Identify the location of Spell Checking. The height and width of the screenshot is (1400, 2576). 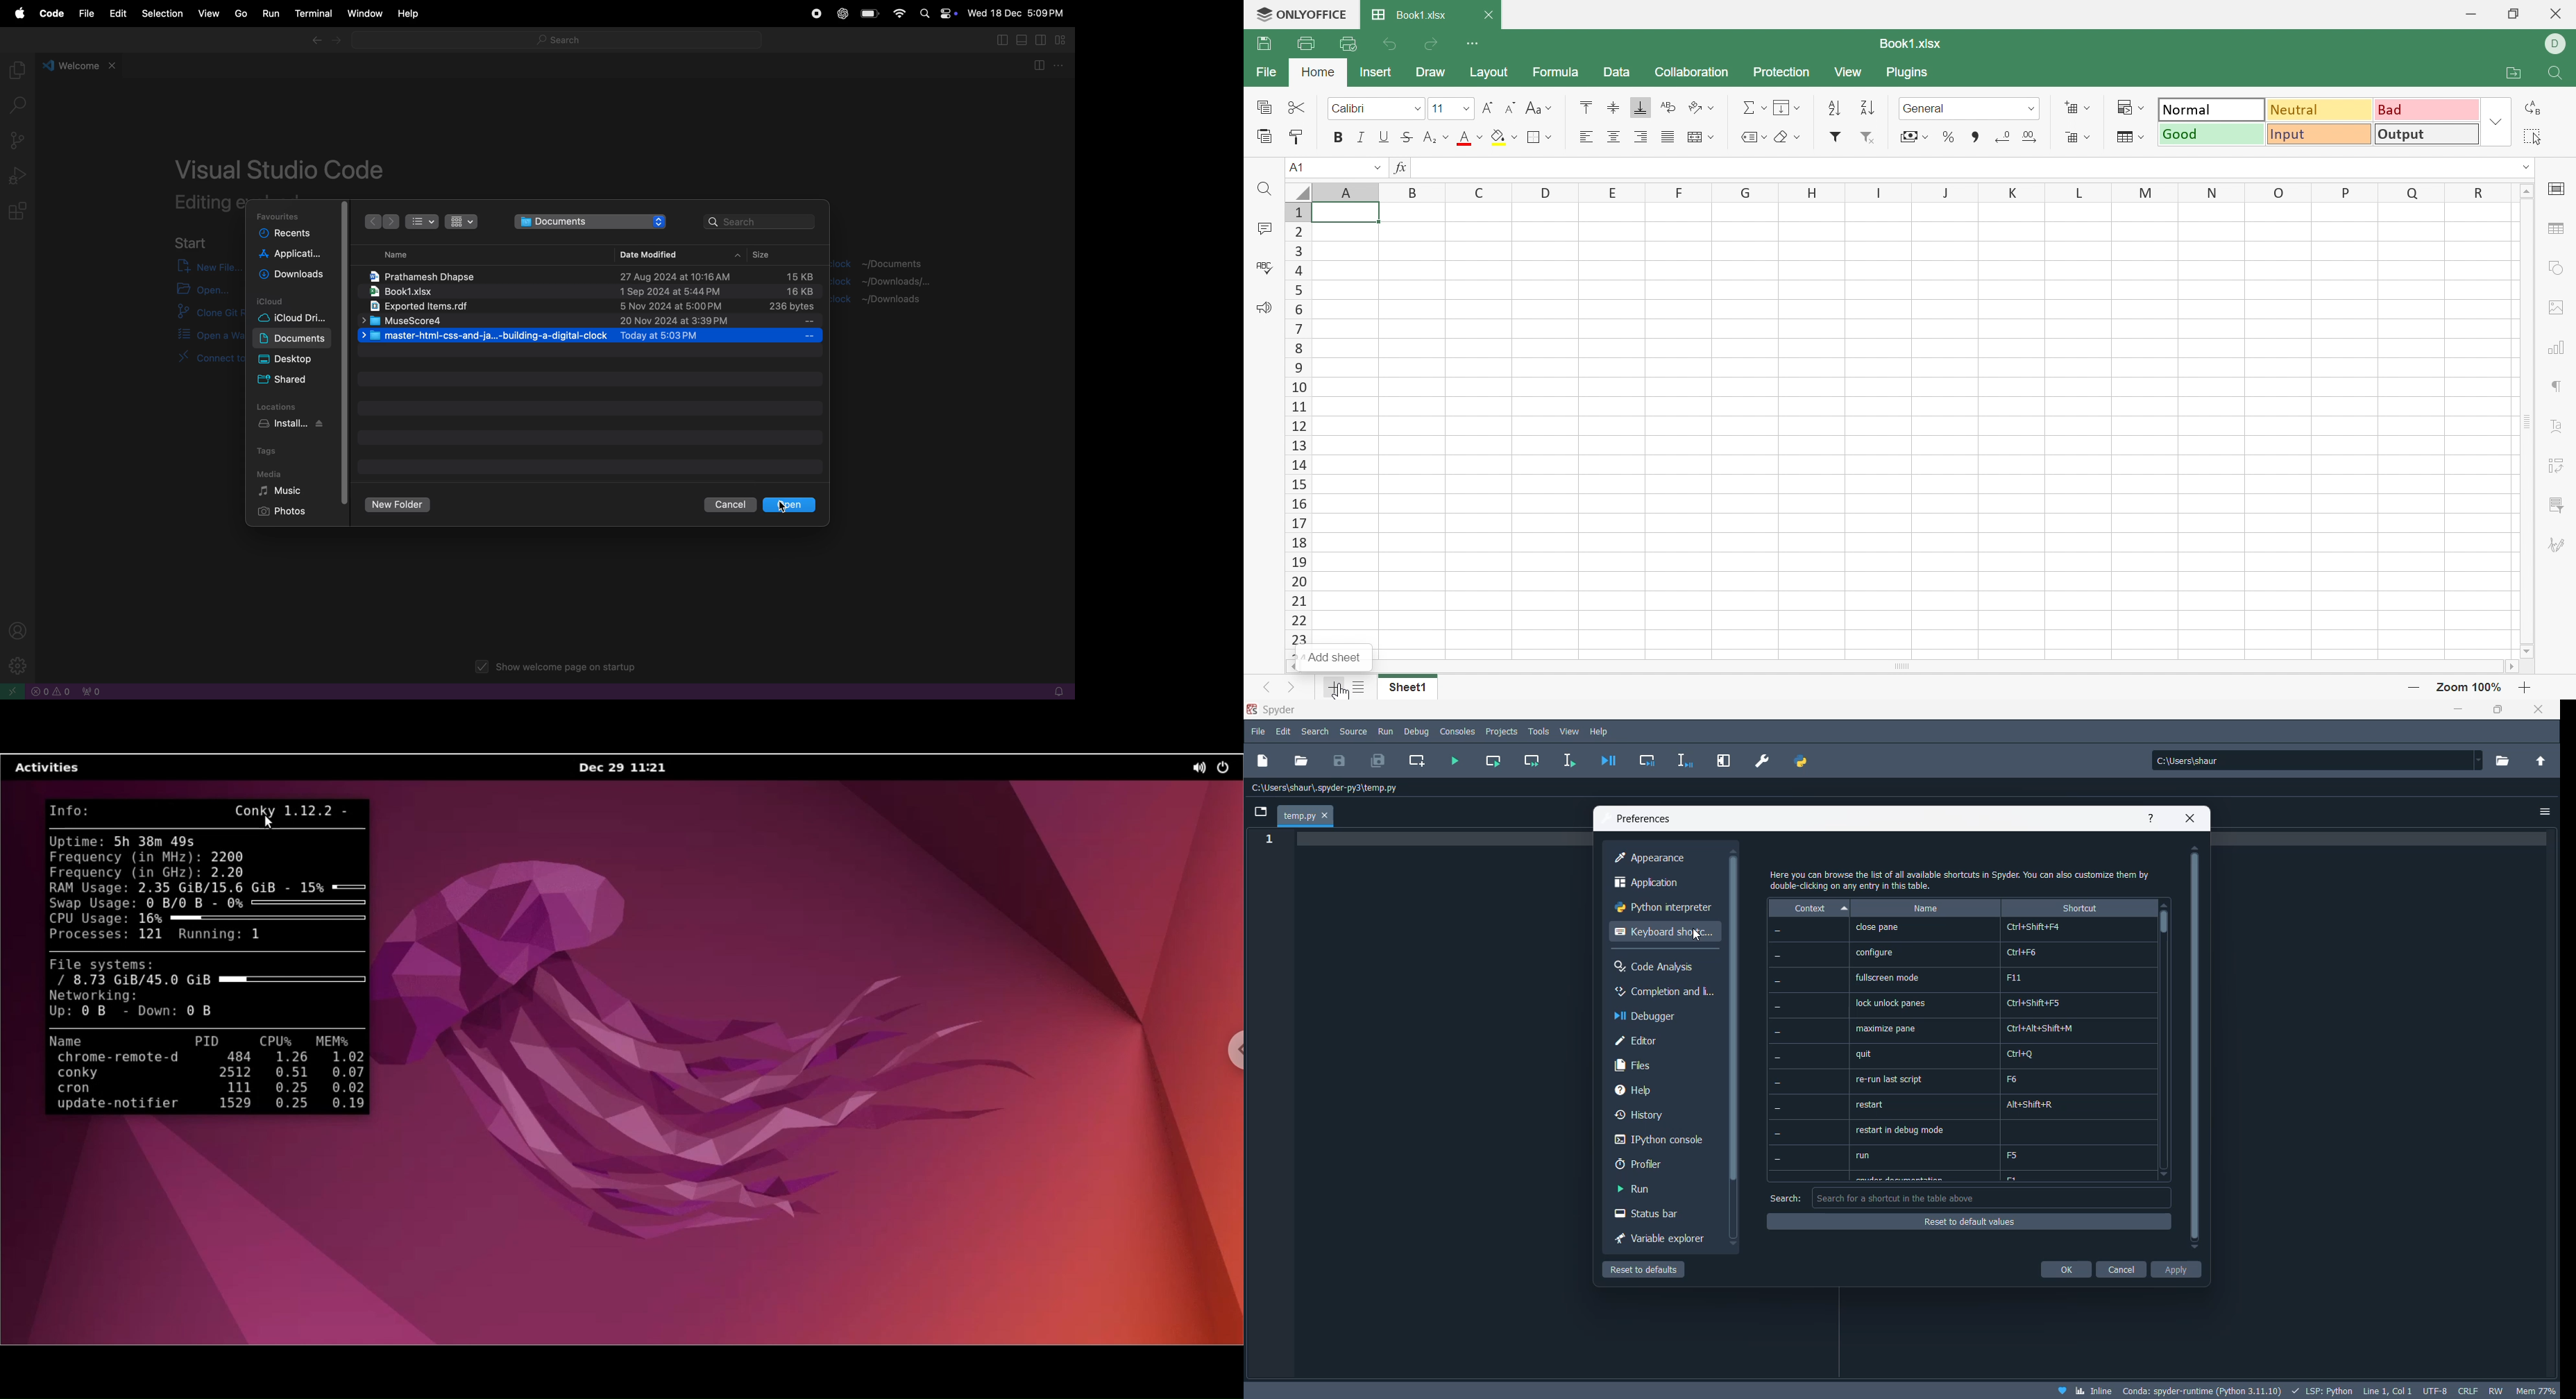
(1264, 266).